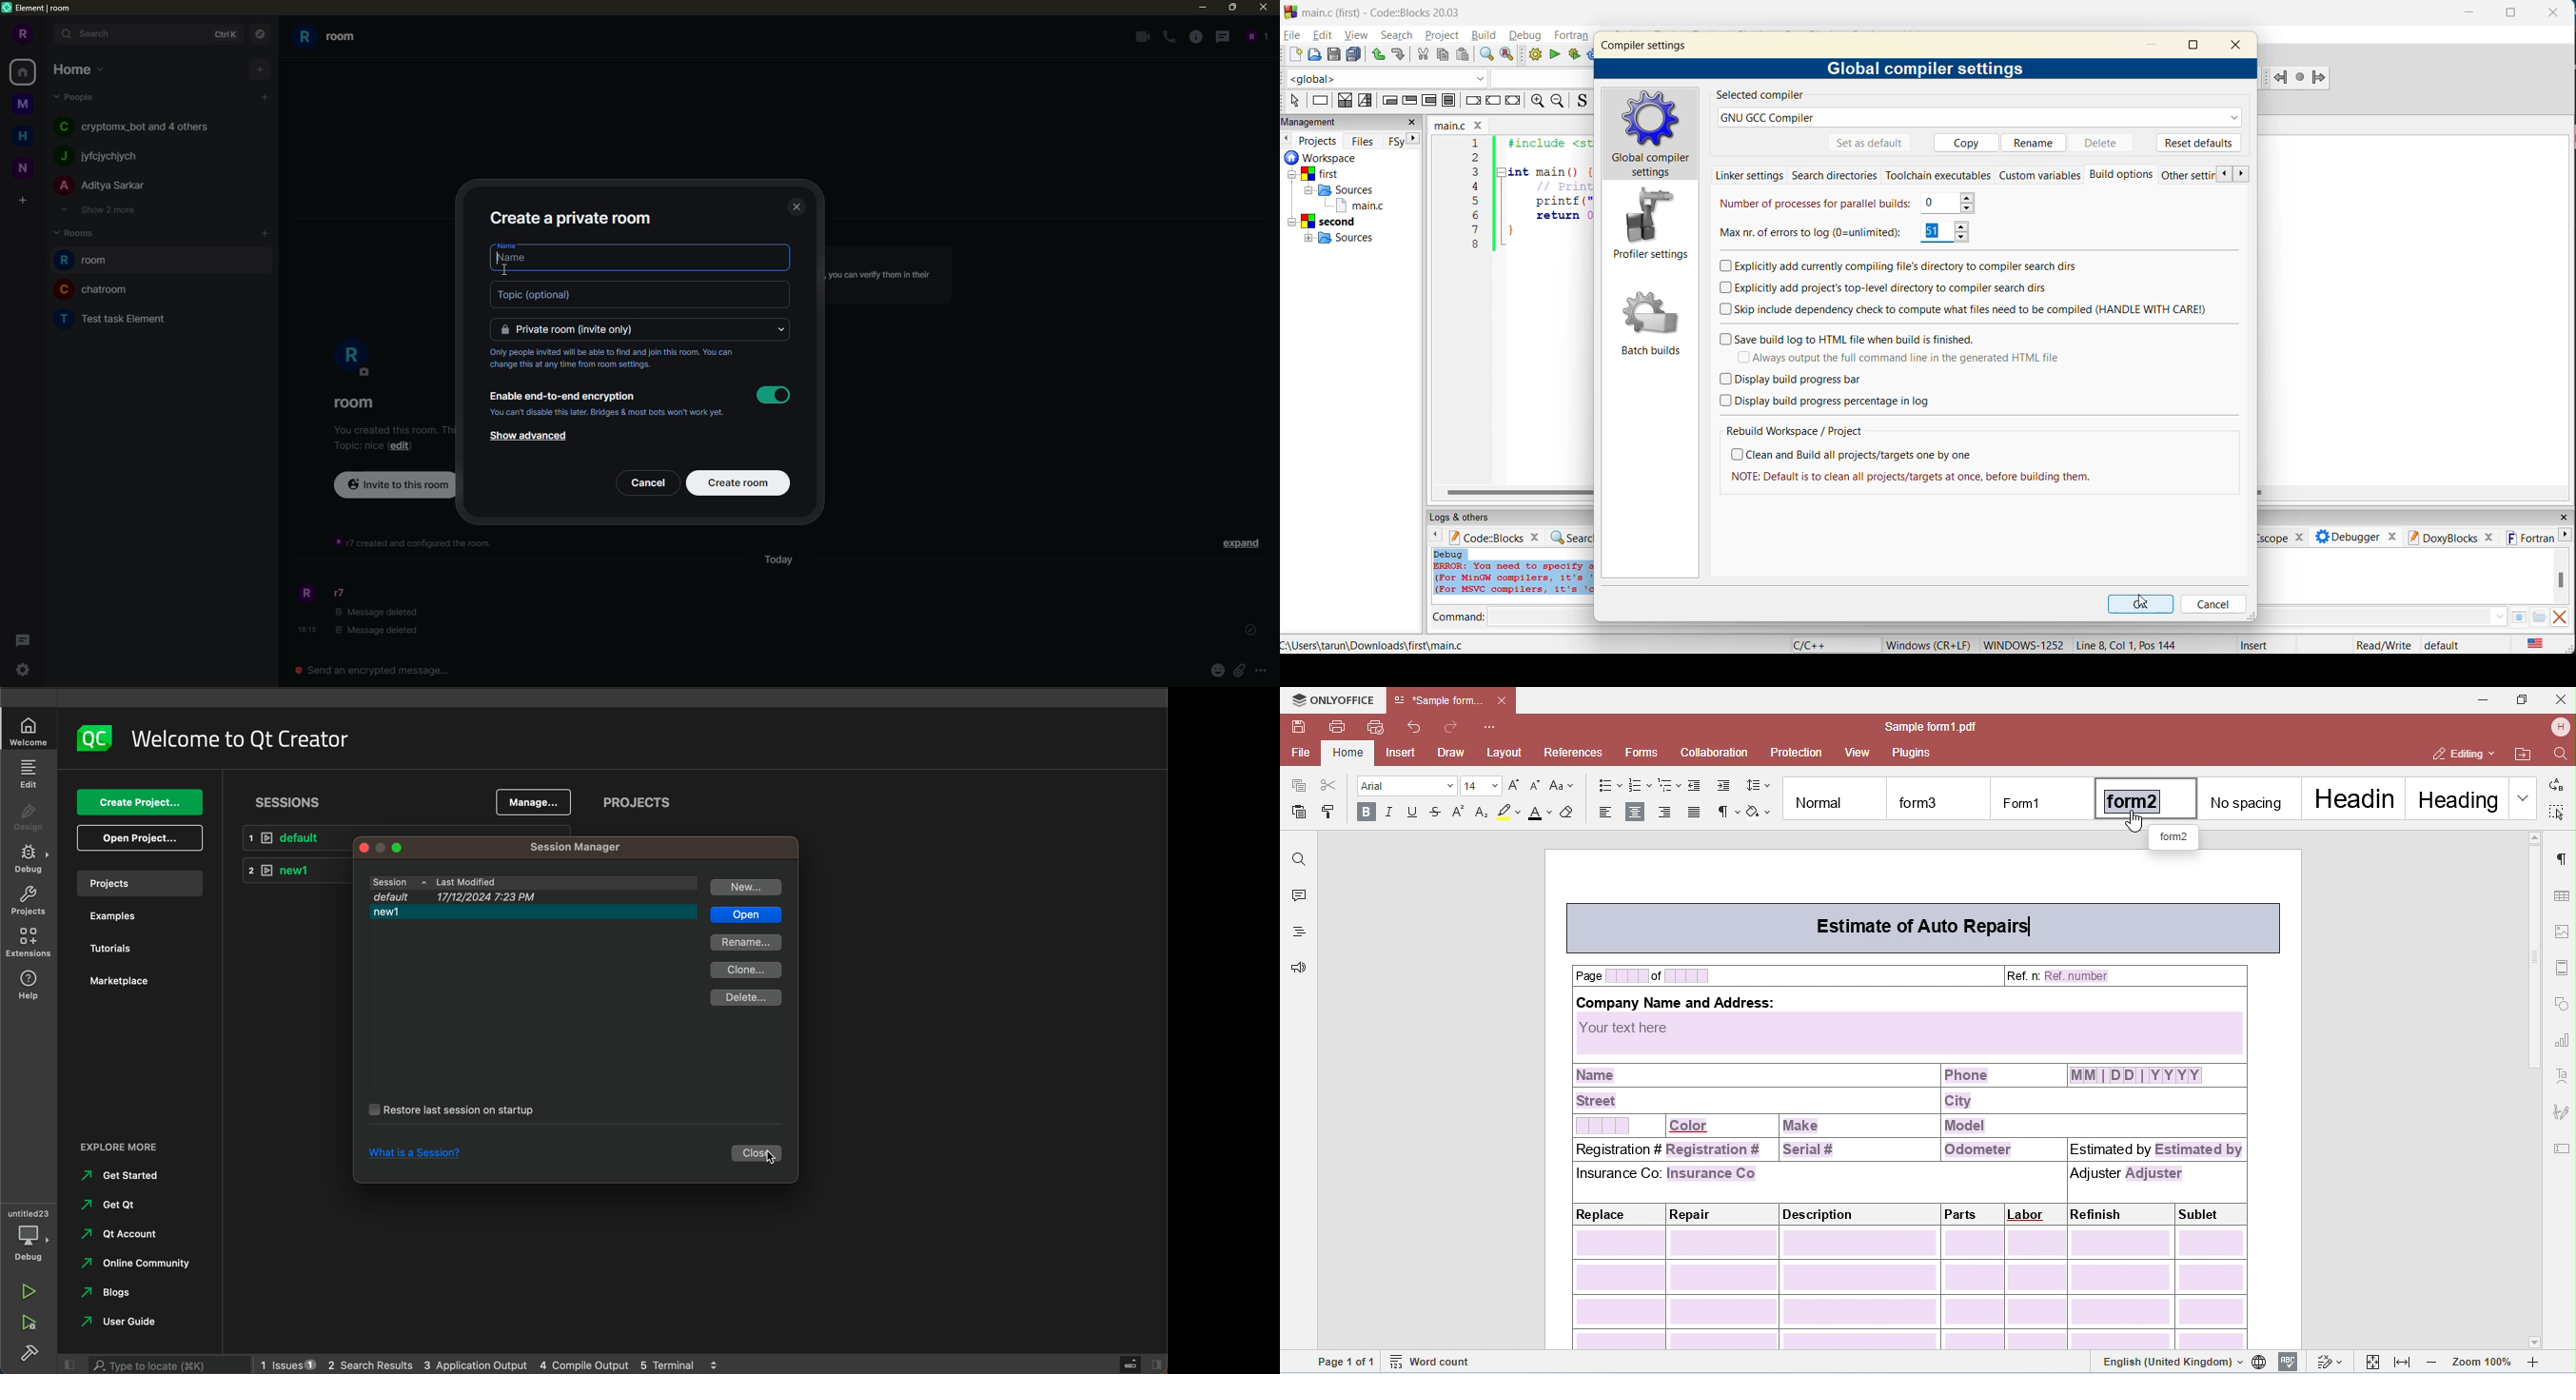 The width and height of the screenshot is (2576, 1400). Describe the element at coordinates (305, 629) in the screenshot. I see `time` at that location.